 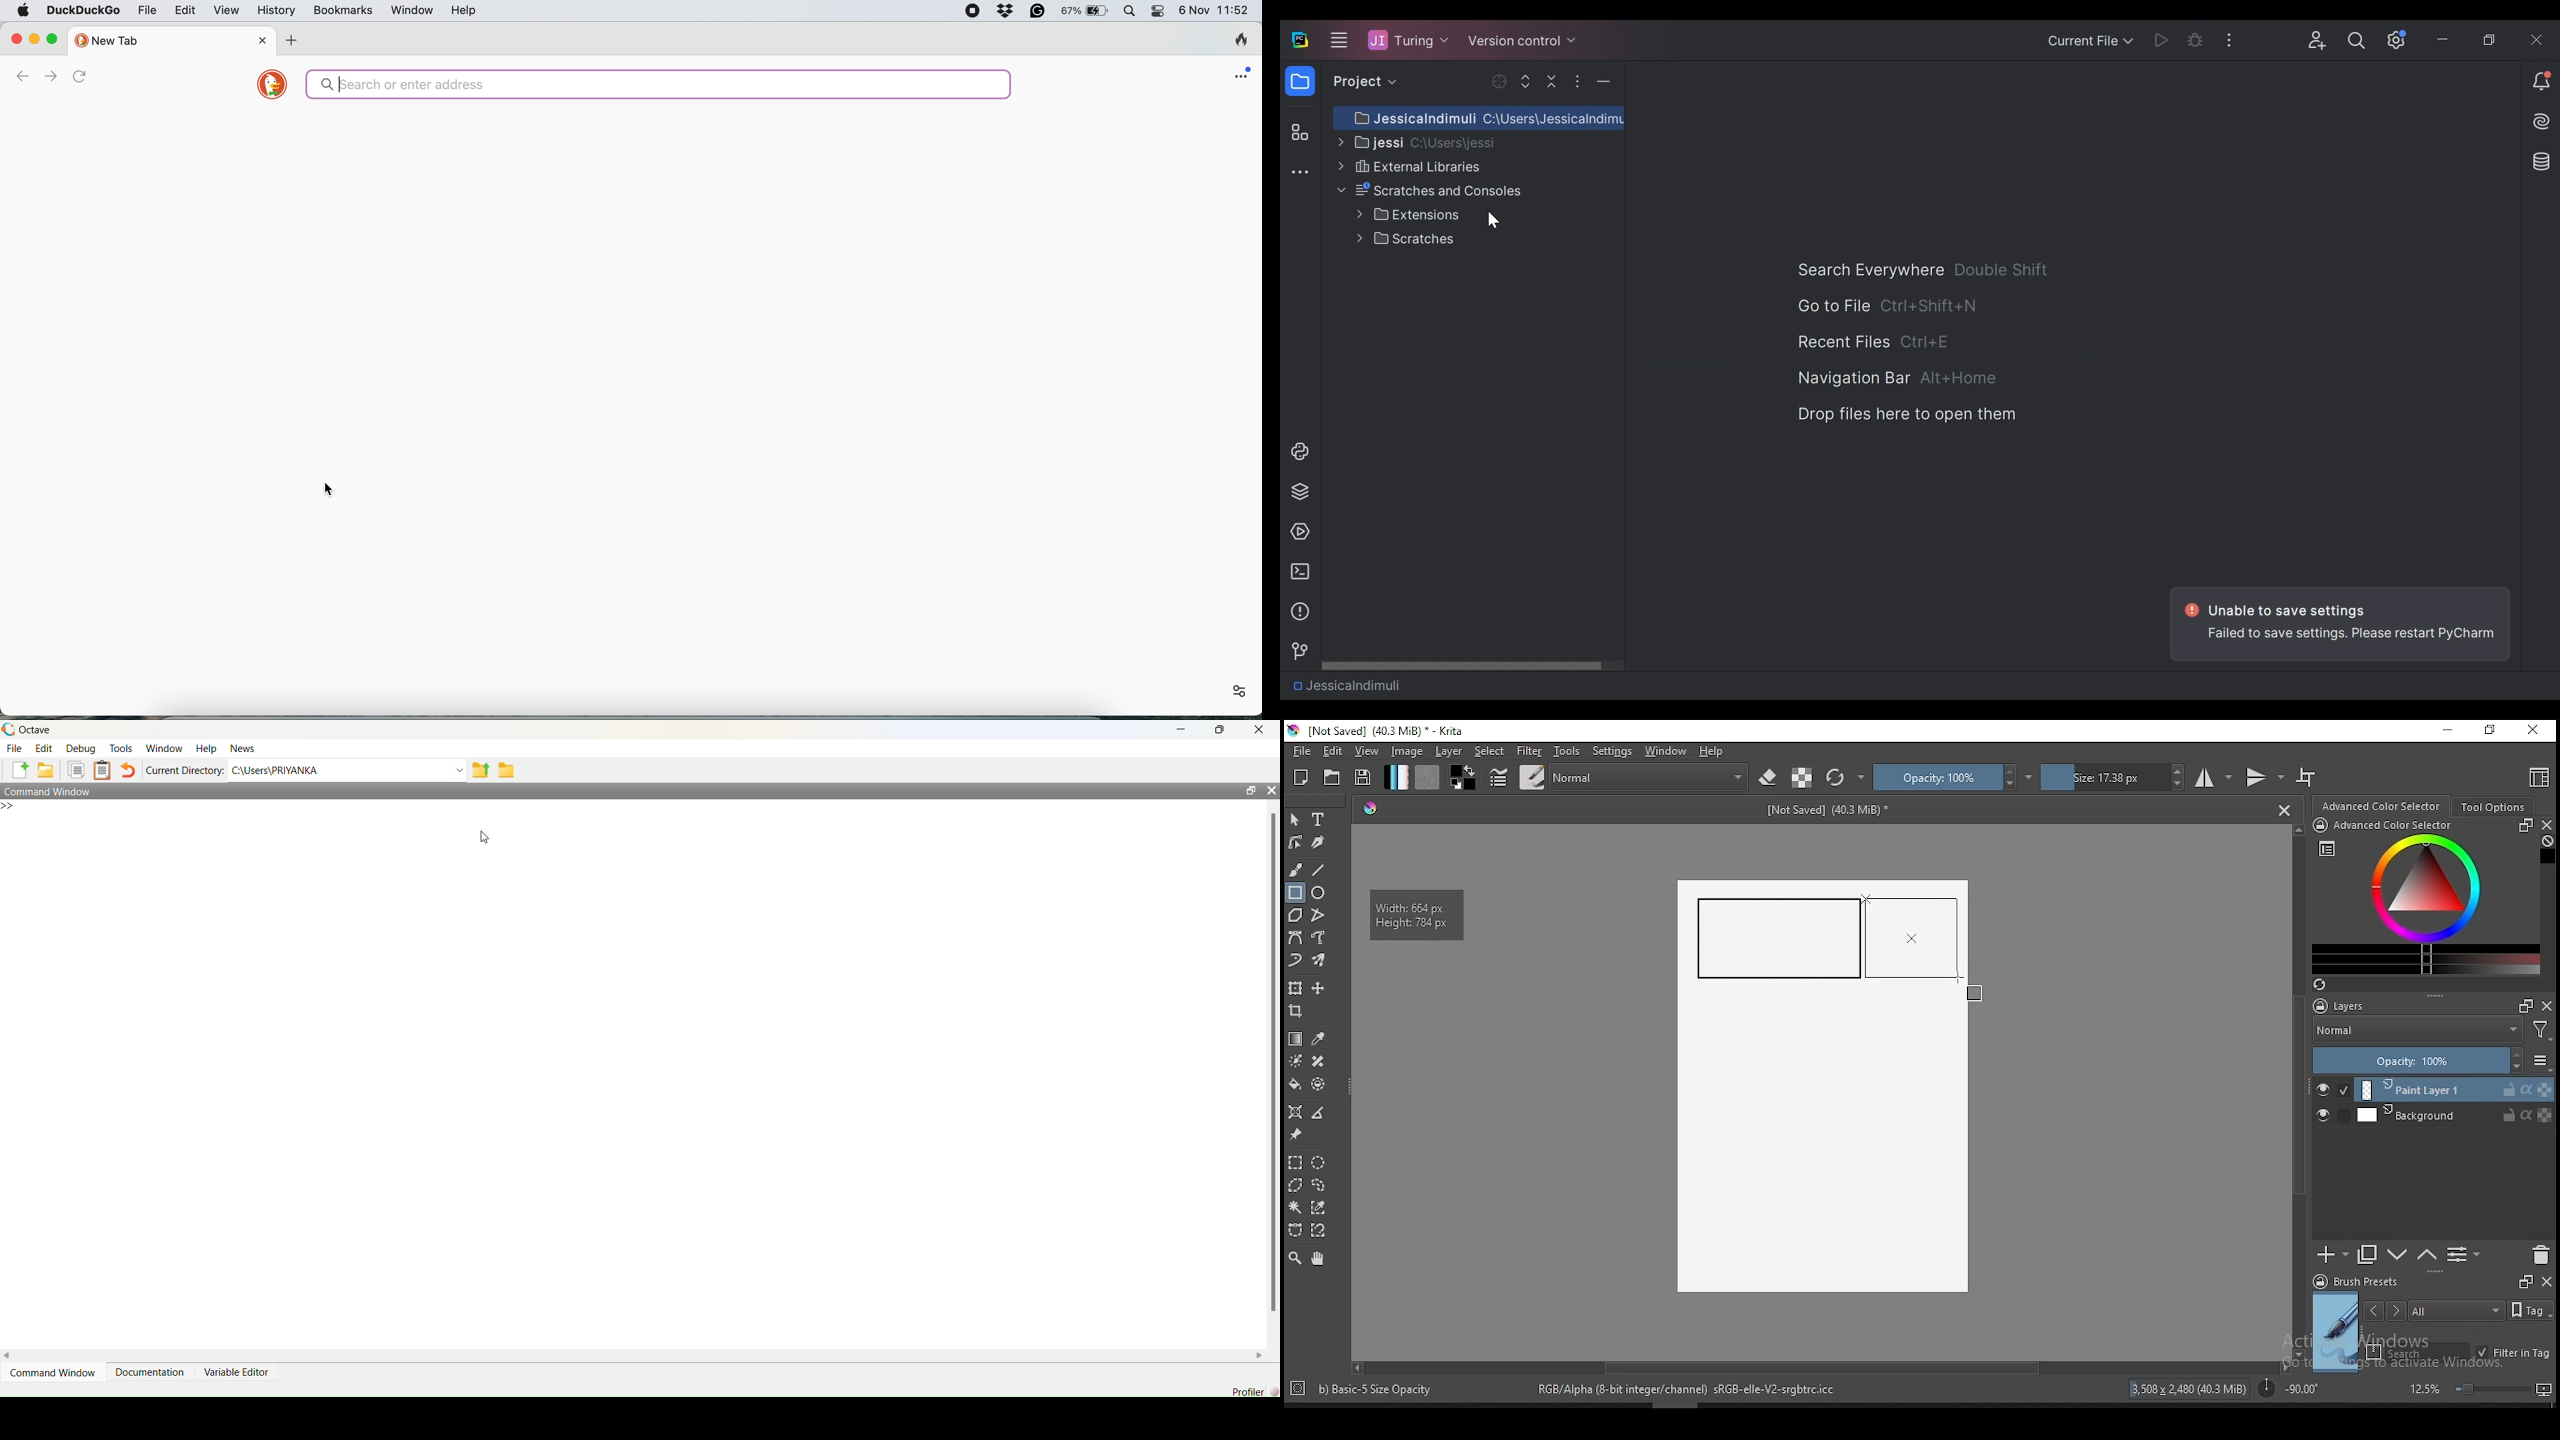 What do you see at coordinates (2288, 1387) in the screenshot?
I see `rotation` at bounding box center [2288, 1387].